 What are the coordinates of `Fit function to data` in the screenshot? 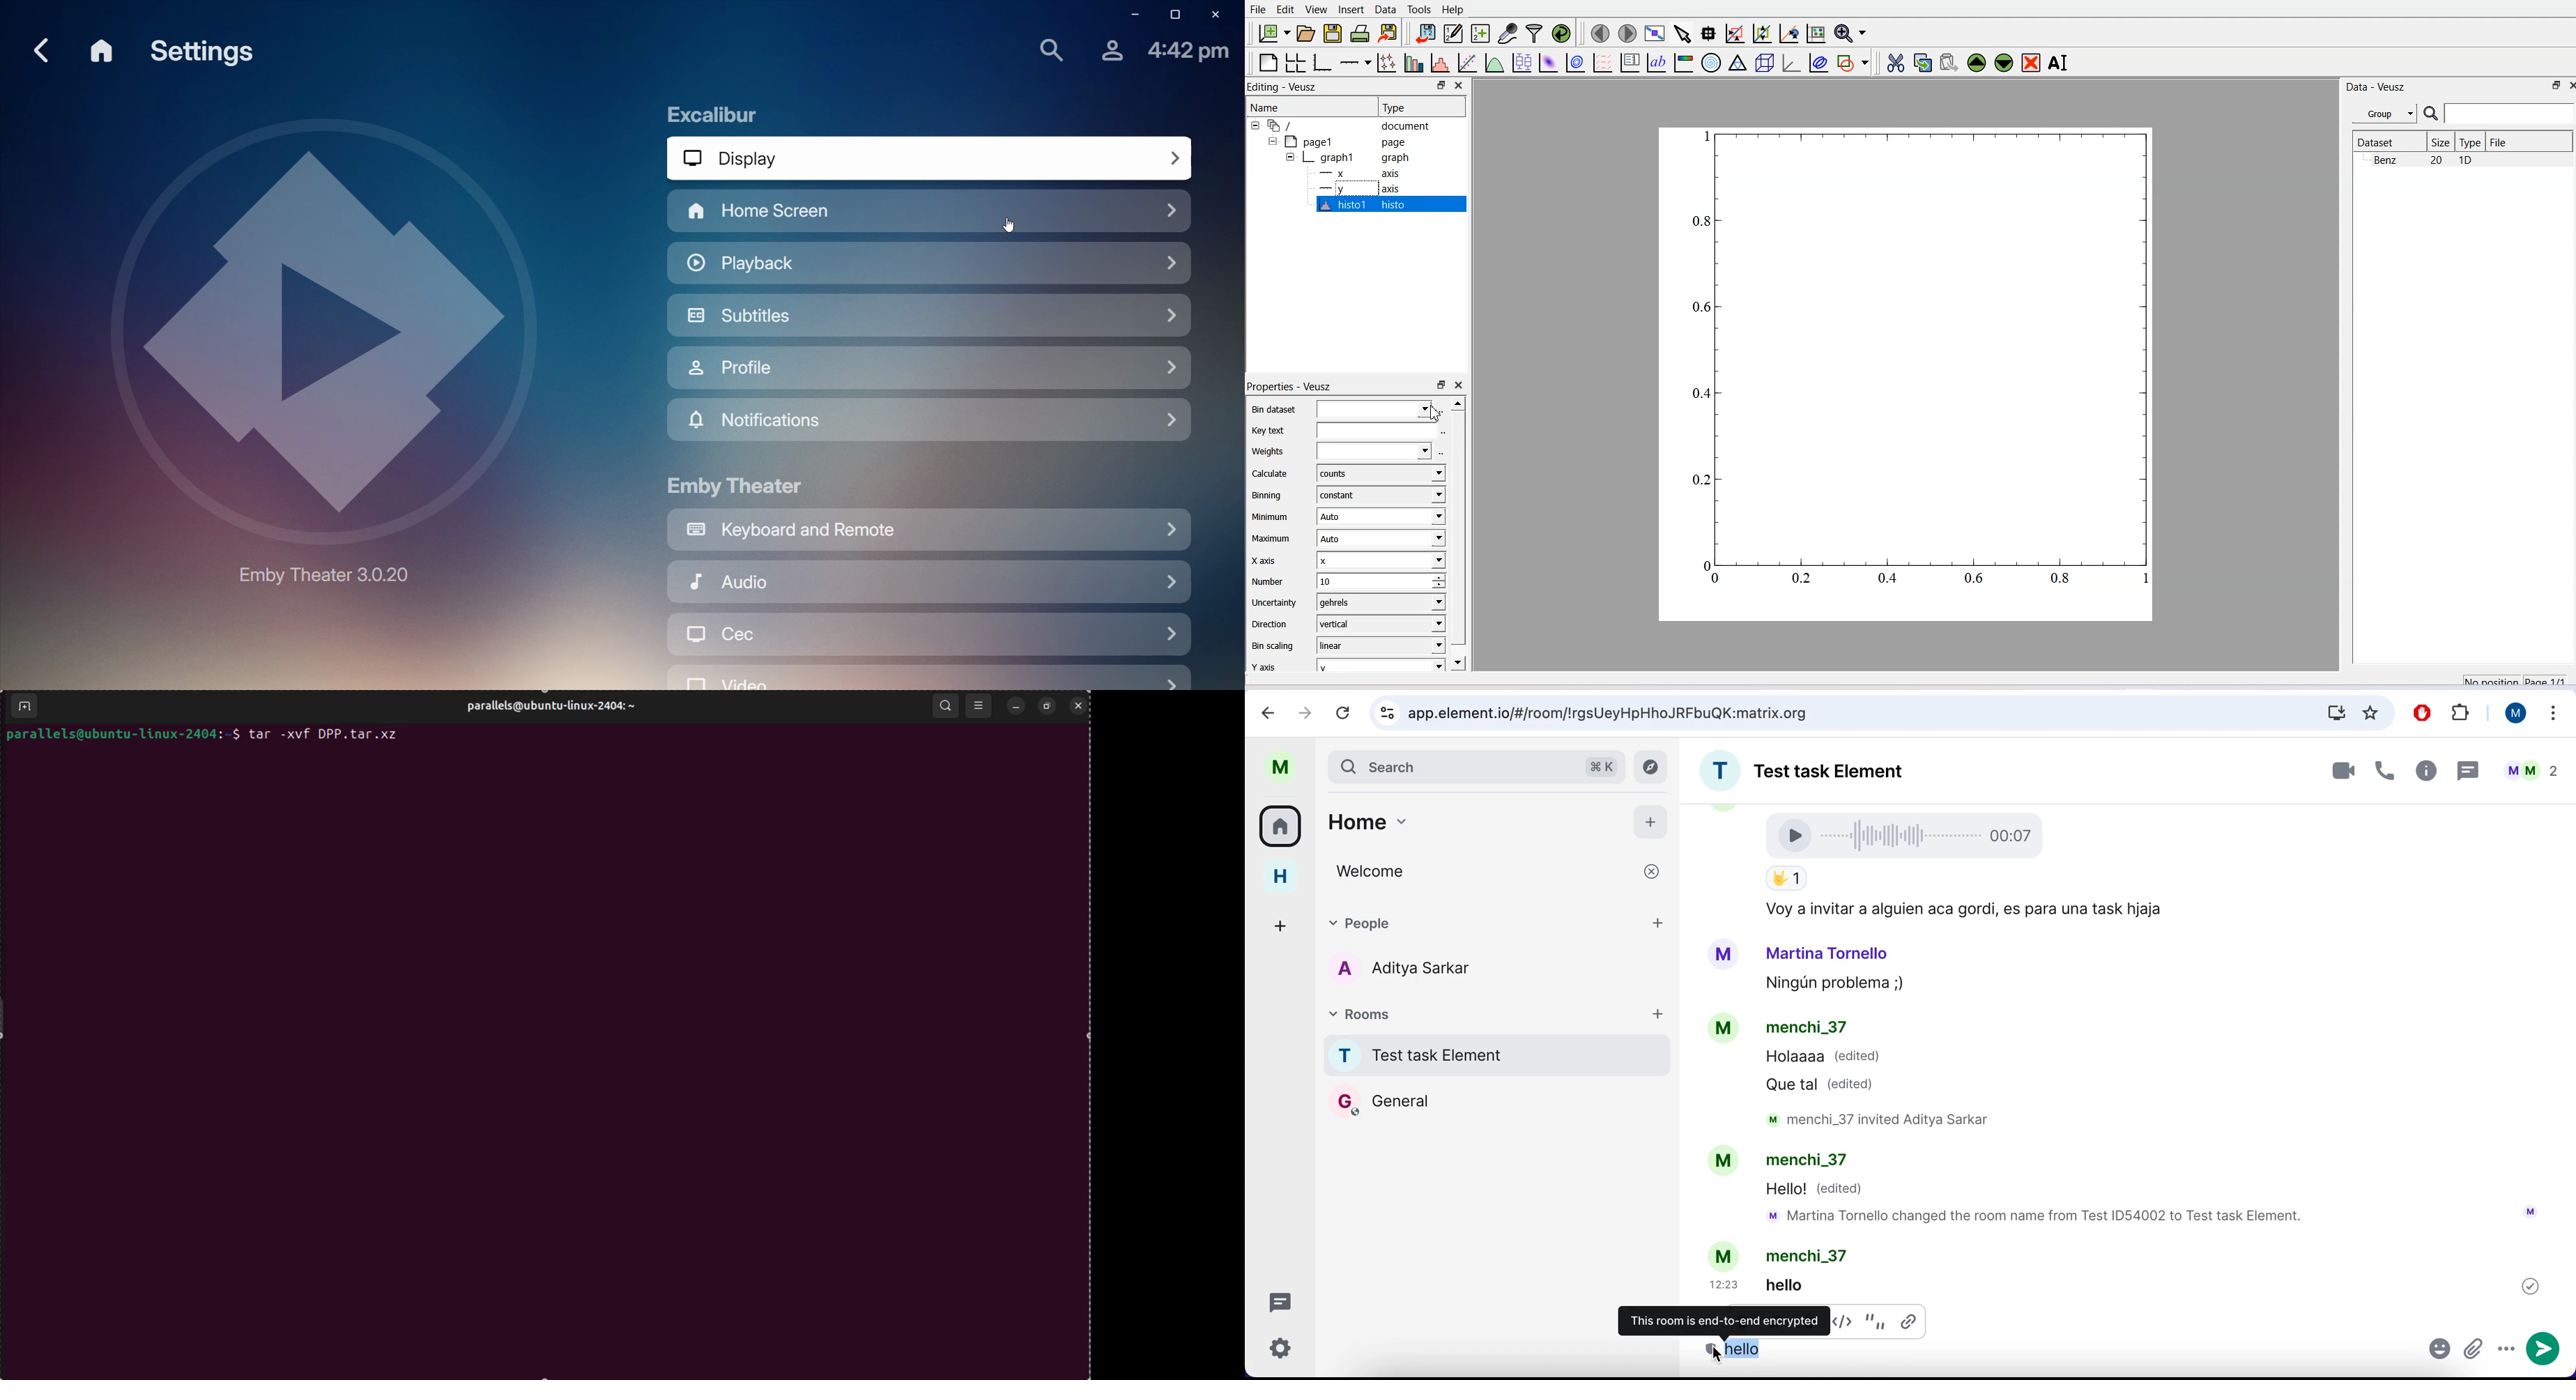 It's located at (1467, 62).